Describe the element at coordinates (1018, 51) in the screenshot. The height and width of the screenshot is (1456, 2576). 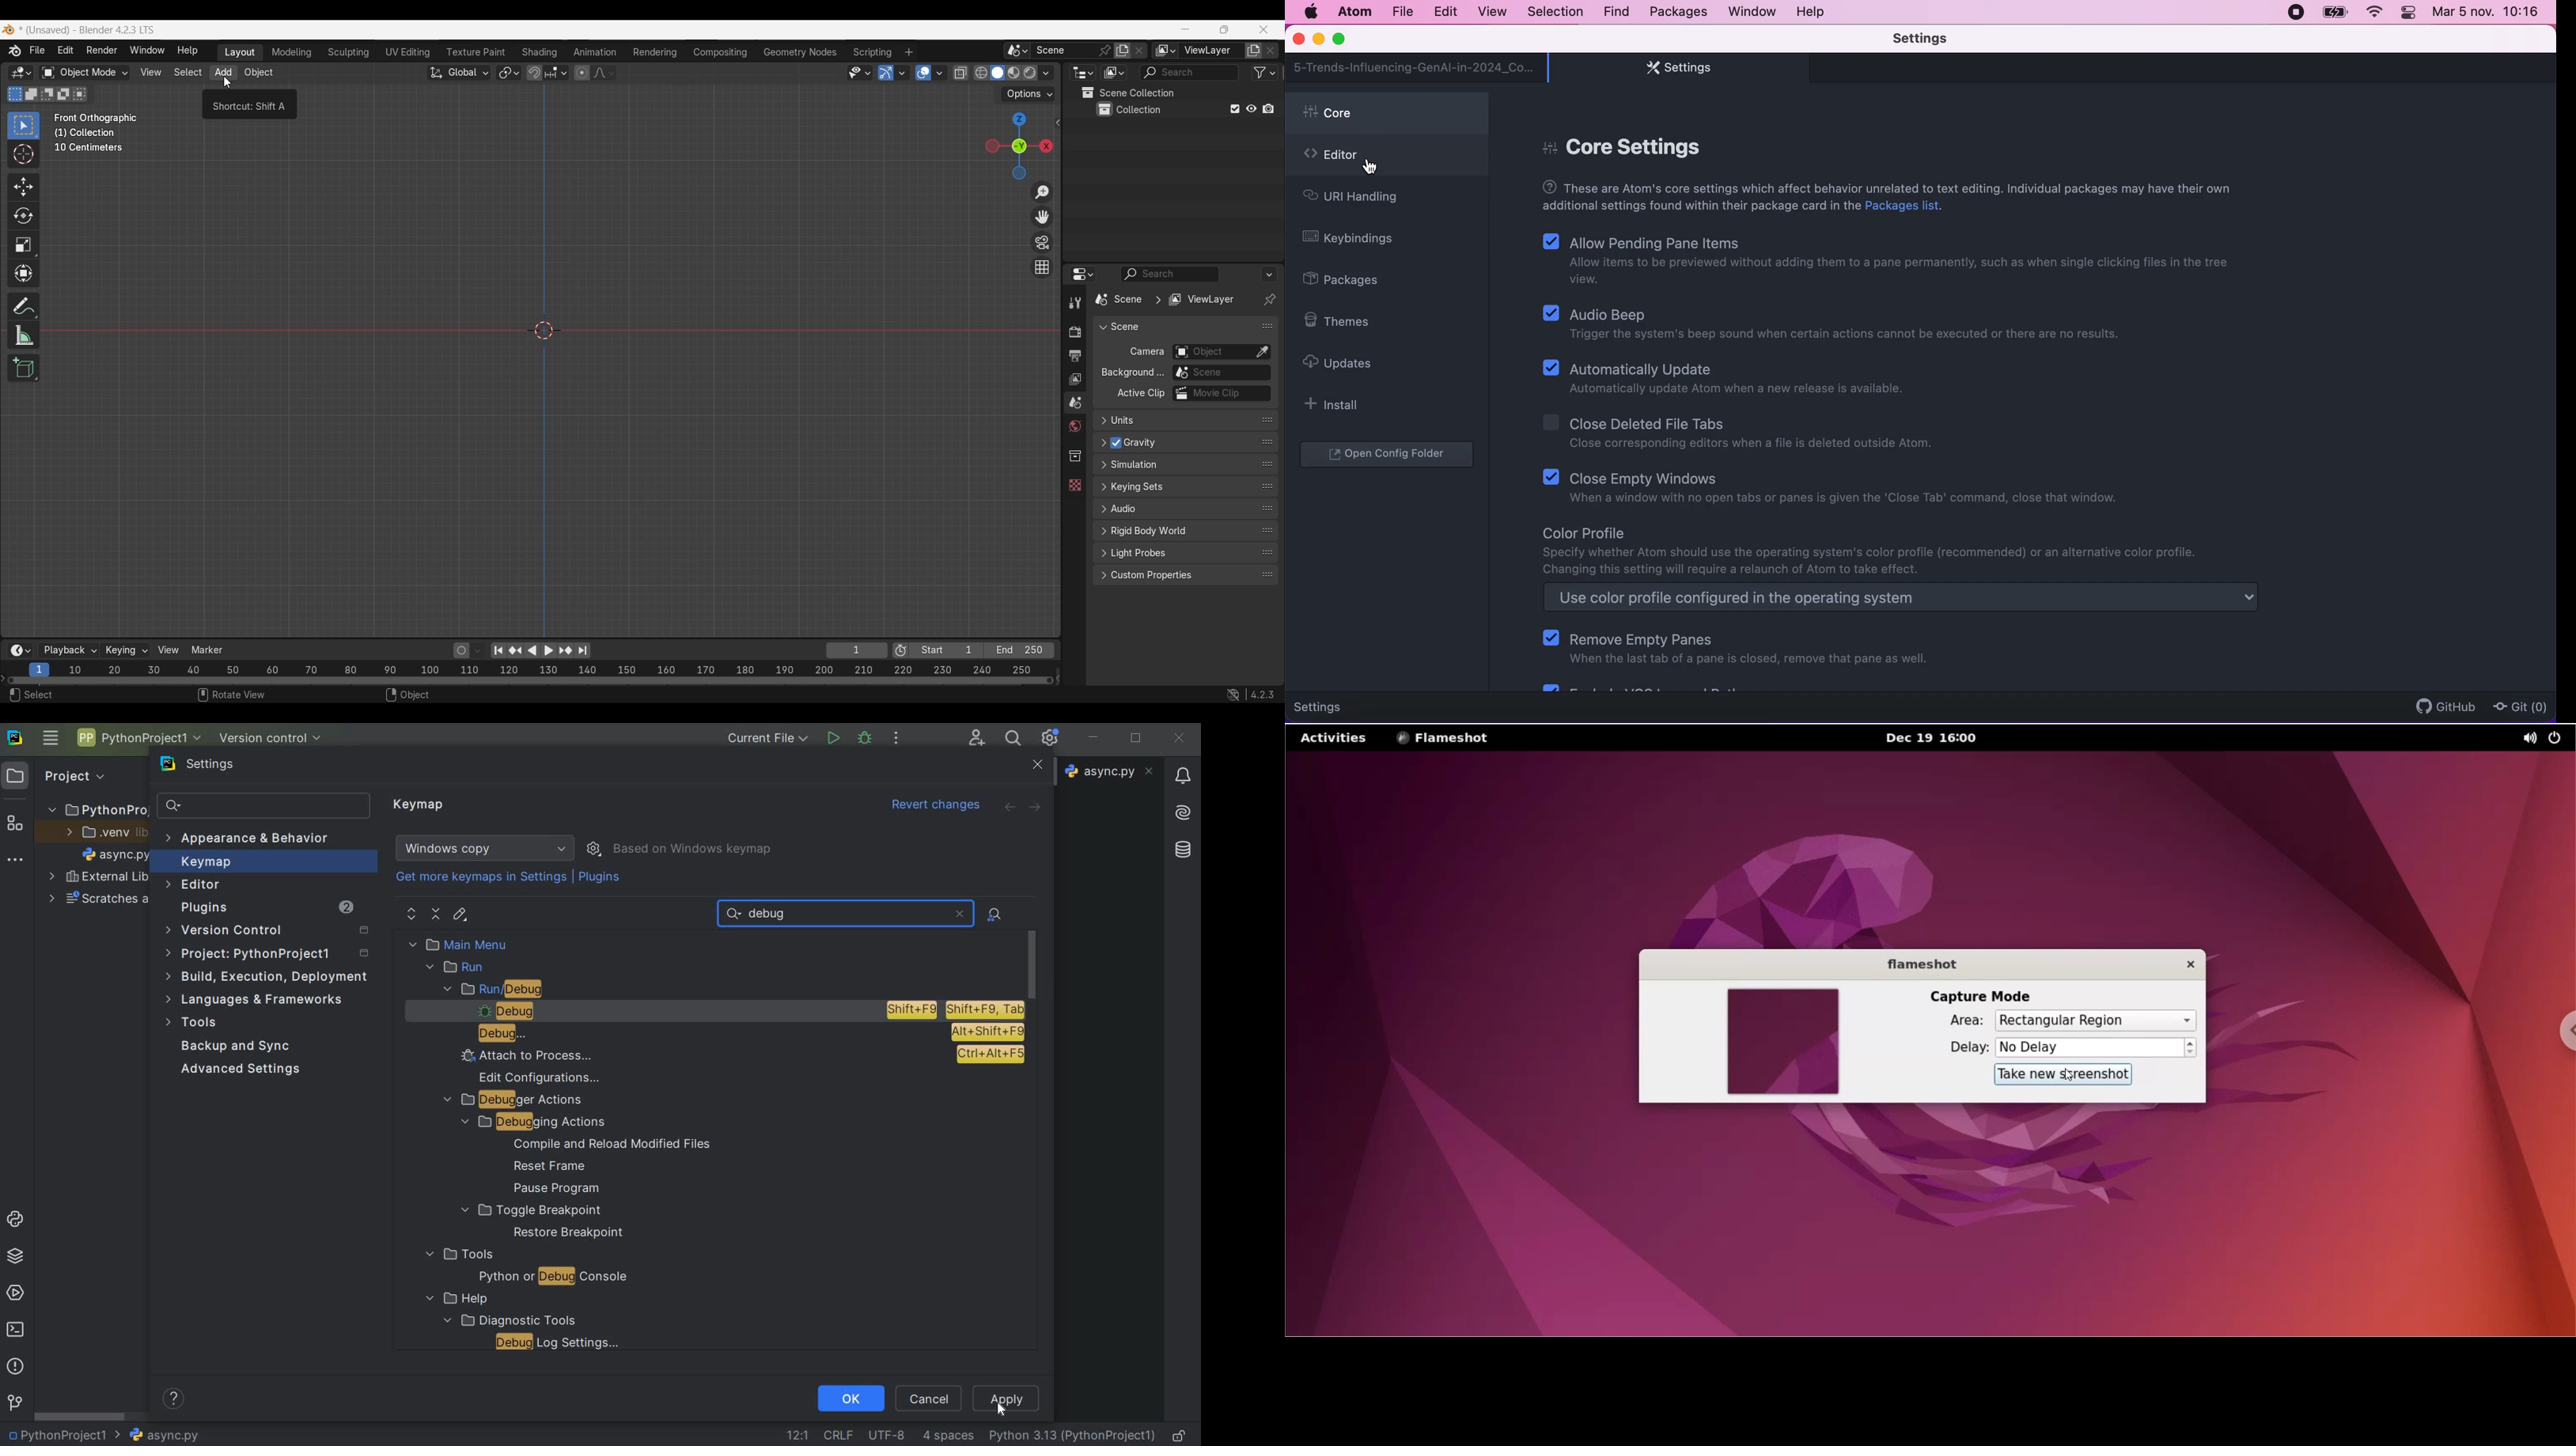
I see `Browse scene to be linked` at that location.